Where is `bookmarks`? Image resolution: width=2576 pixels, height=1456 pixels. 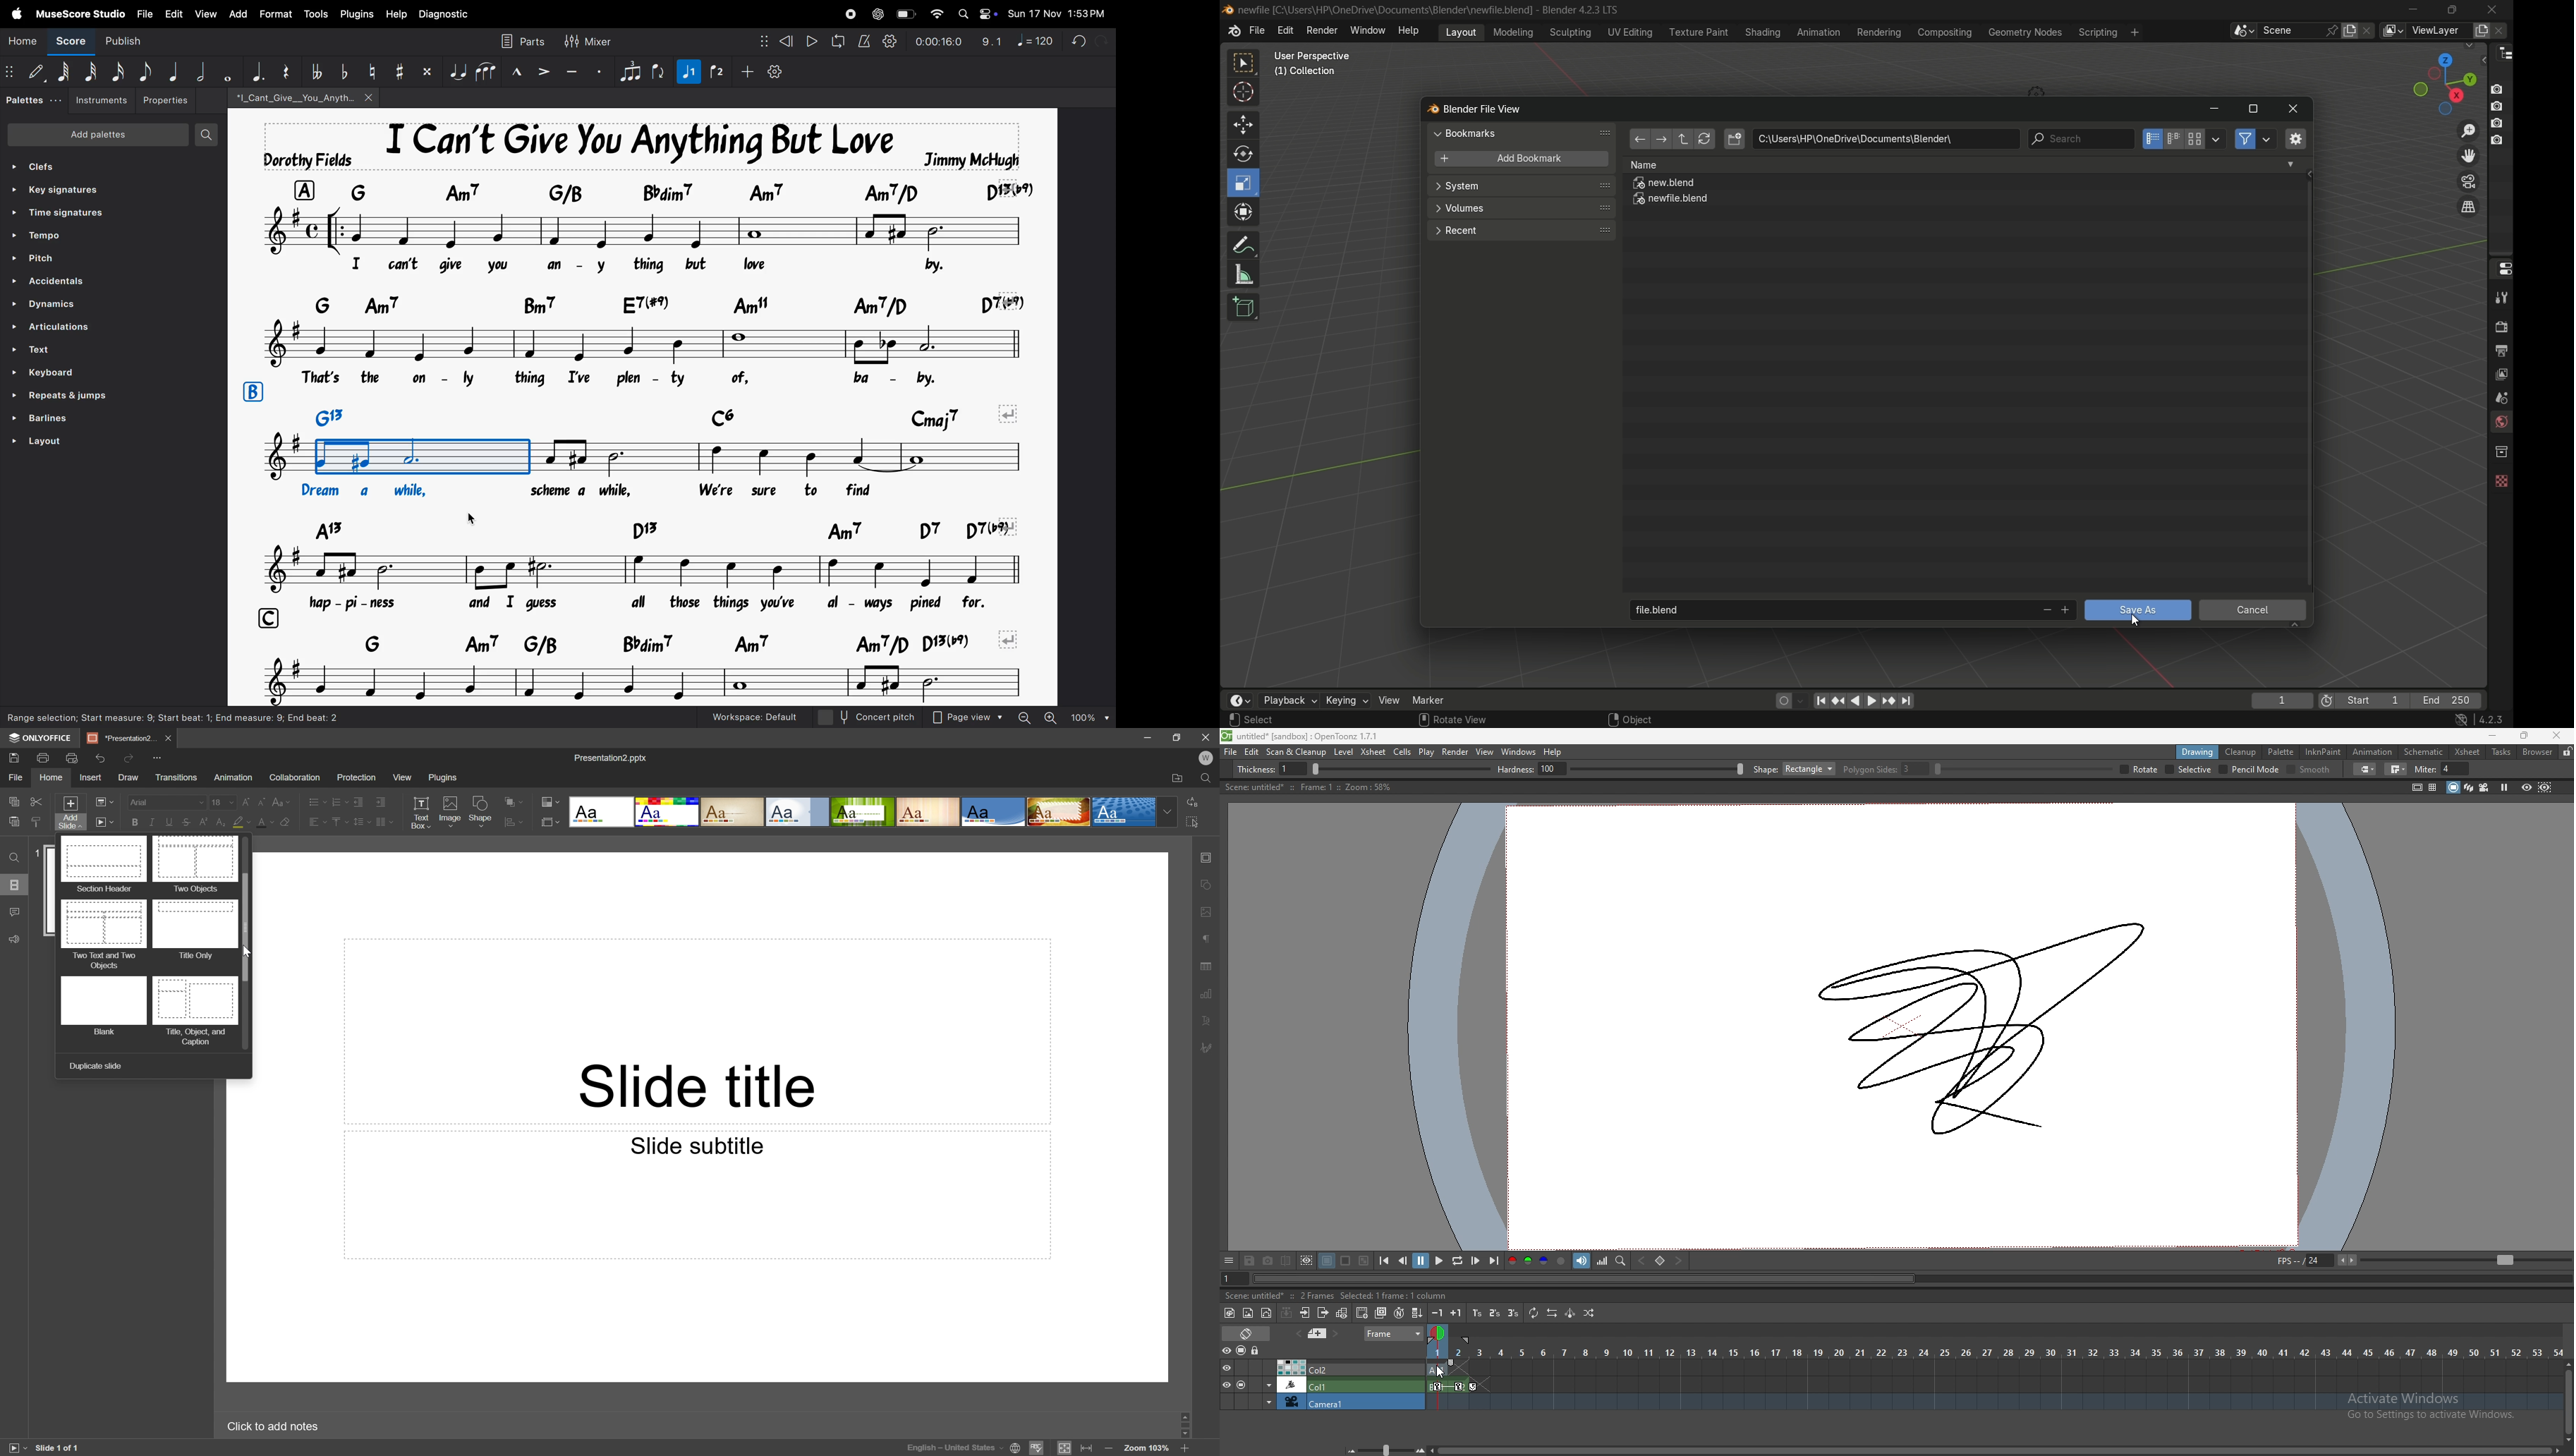 bookmarks is located at coordinates (1524, 133).